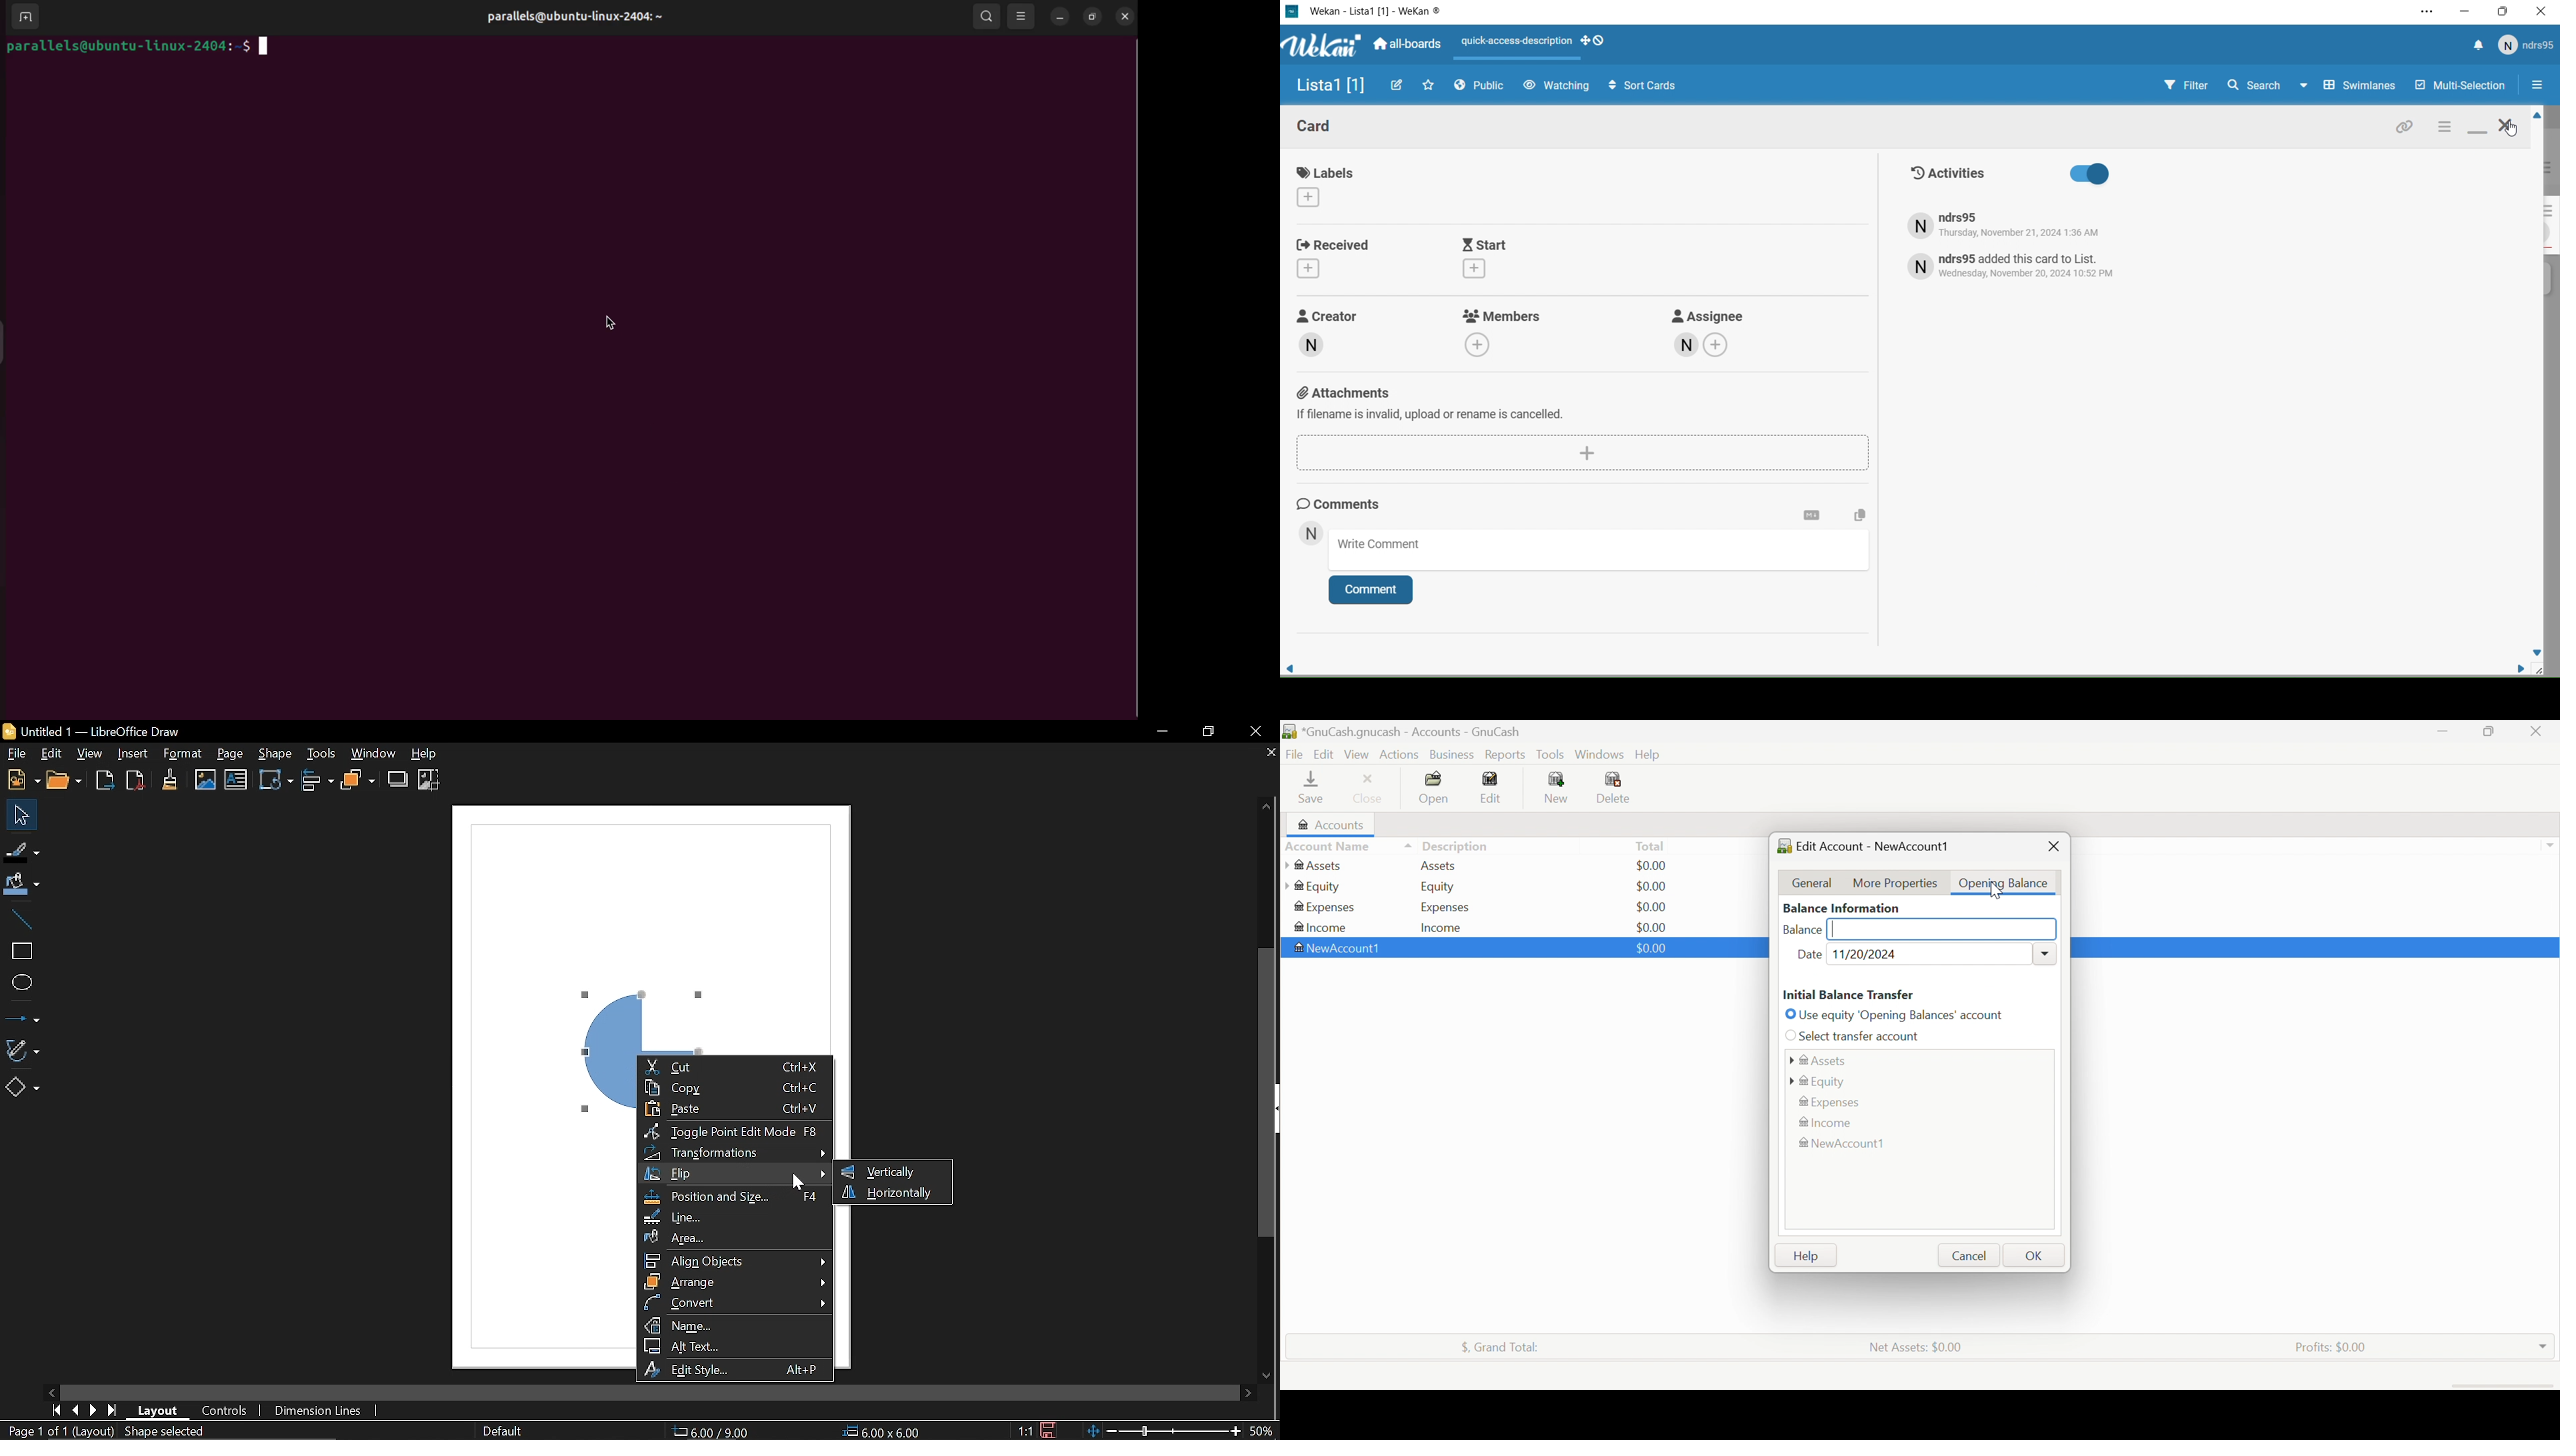  What do you see at coordinates (1864, 845) in the screenshot?
I see `Edit Account - NewAccount1` at bounding box center [1864, 845].